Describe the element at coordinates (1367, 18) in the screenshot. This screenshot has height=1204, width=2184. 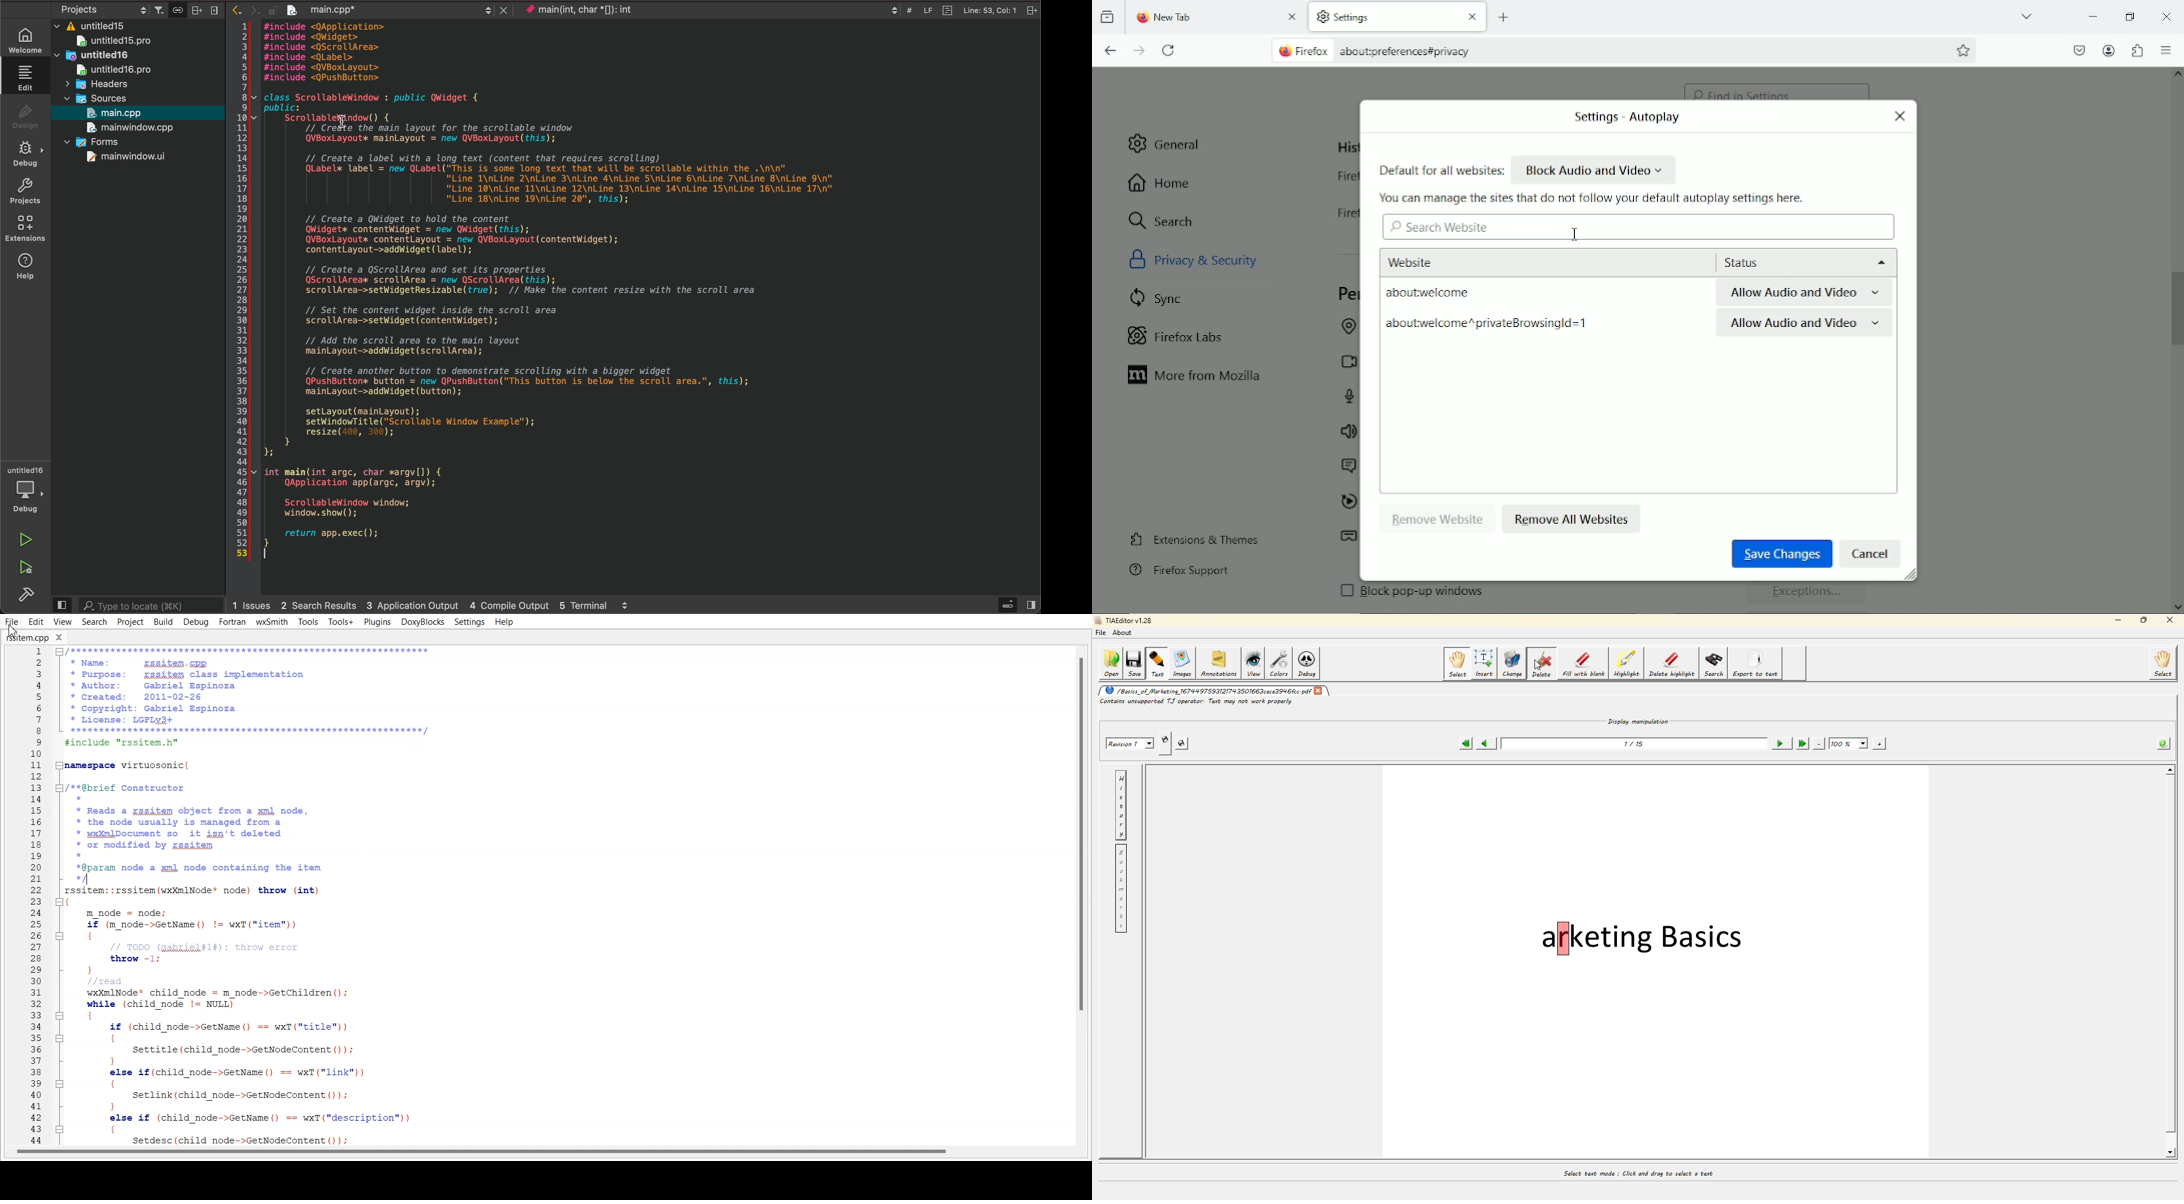
I see `settings` at that location.